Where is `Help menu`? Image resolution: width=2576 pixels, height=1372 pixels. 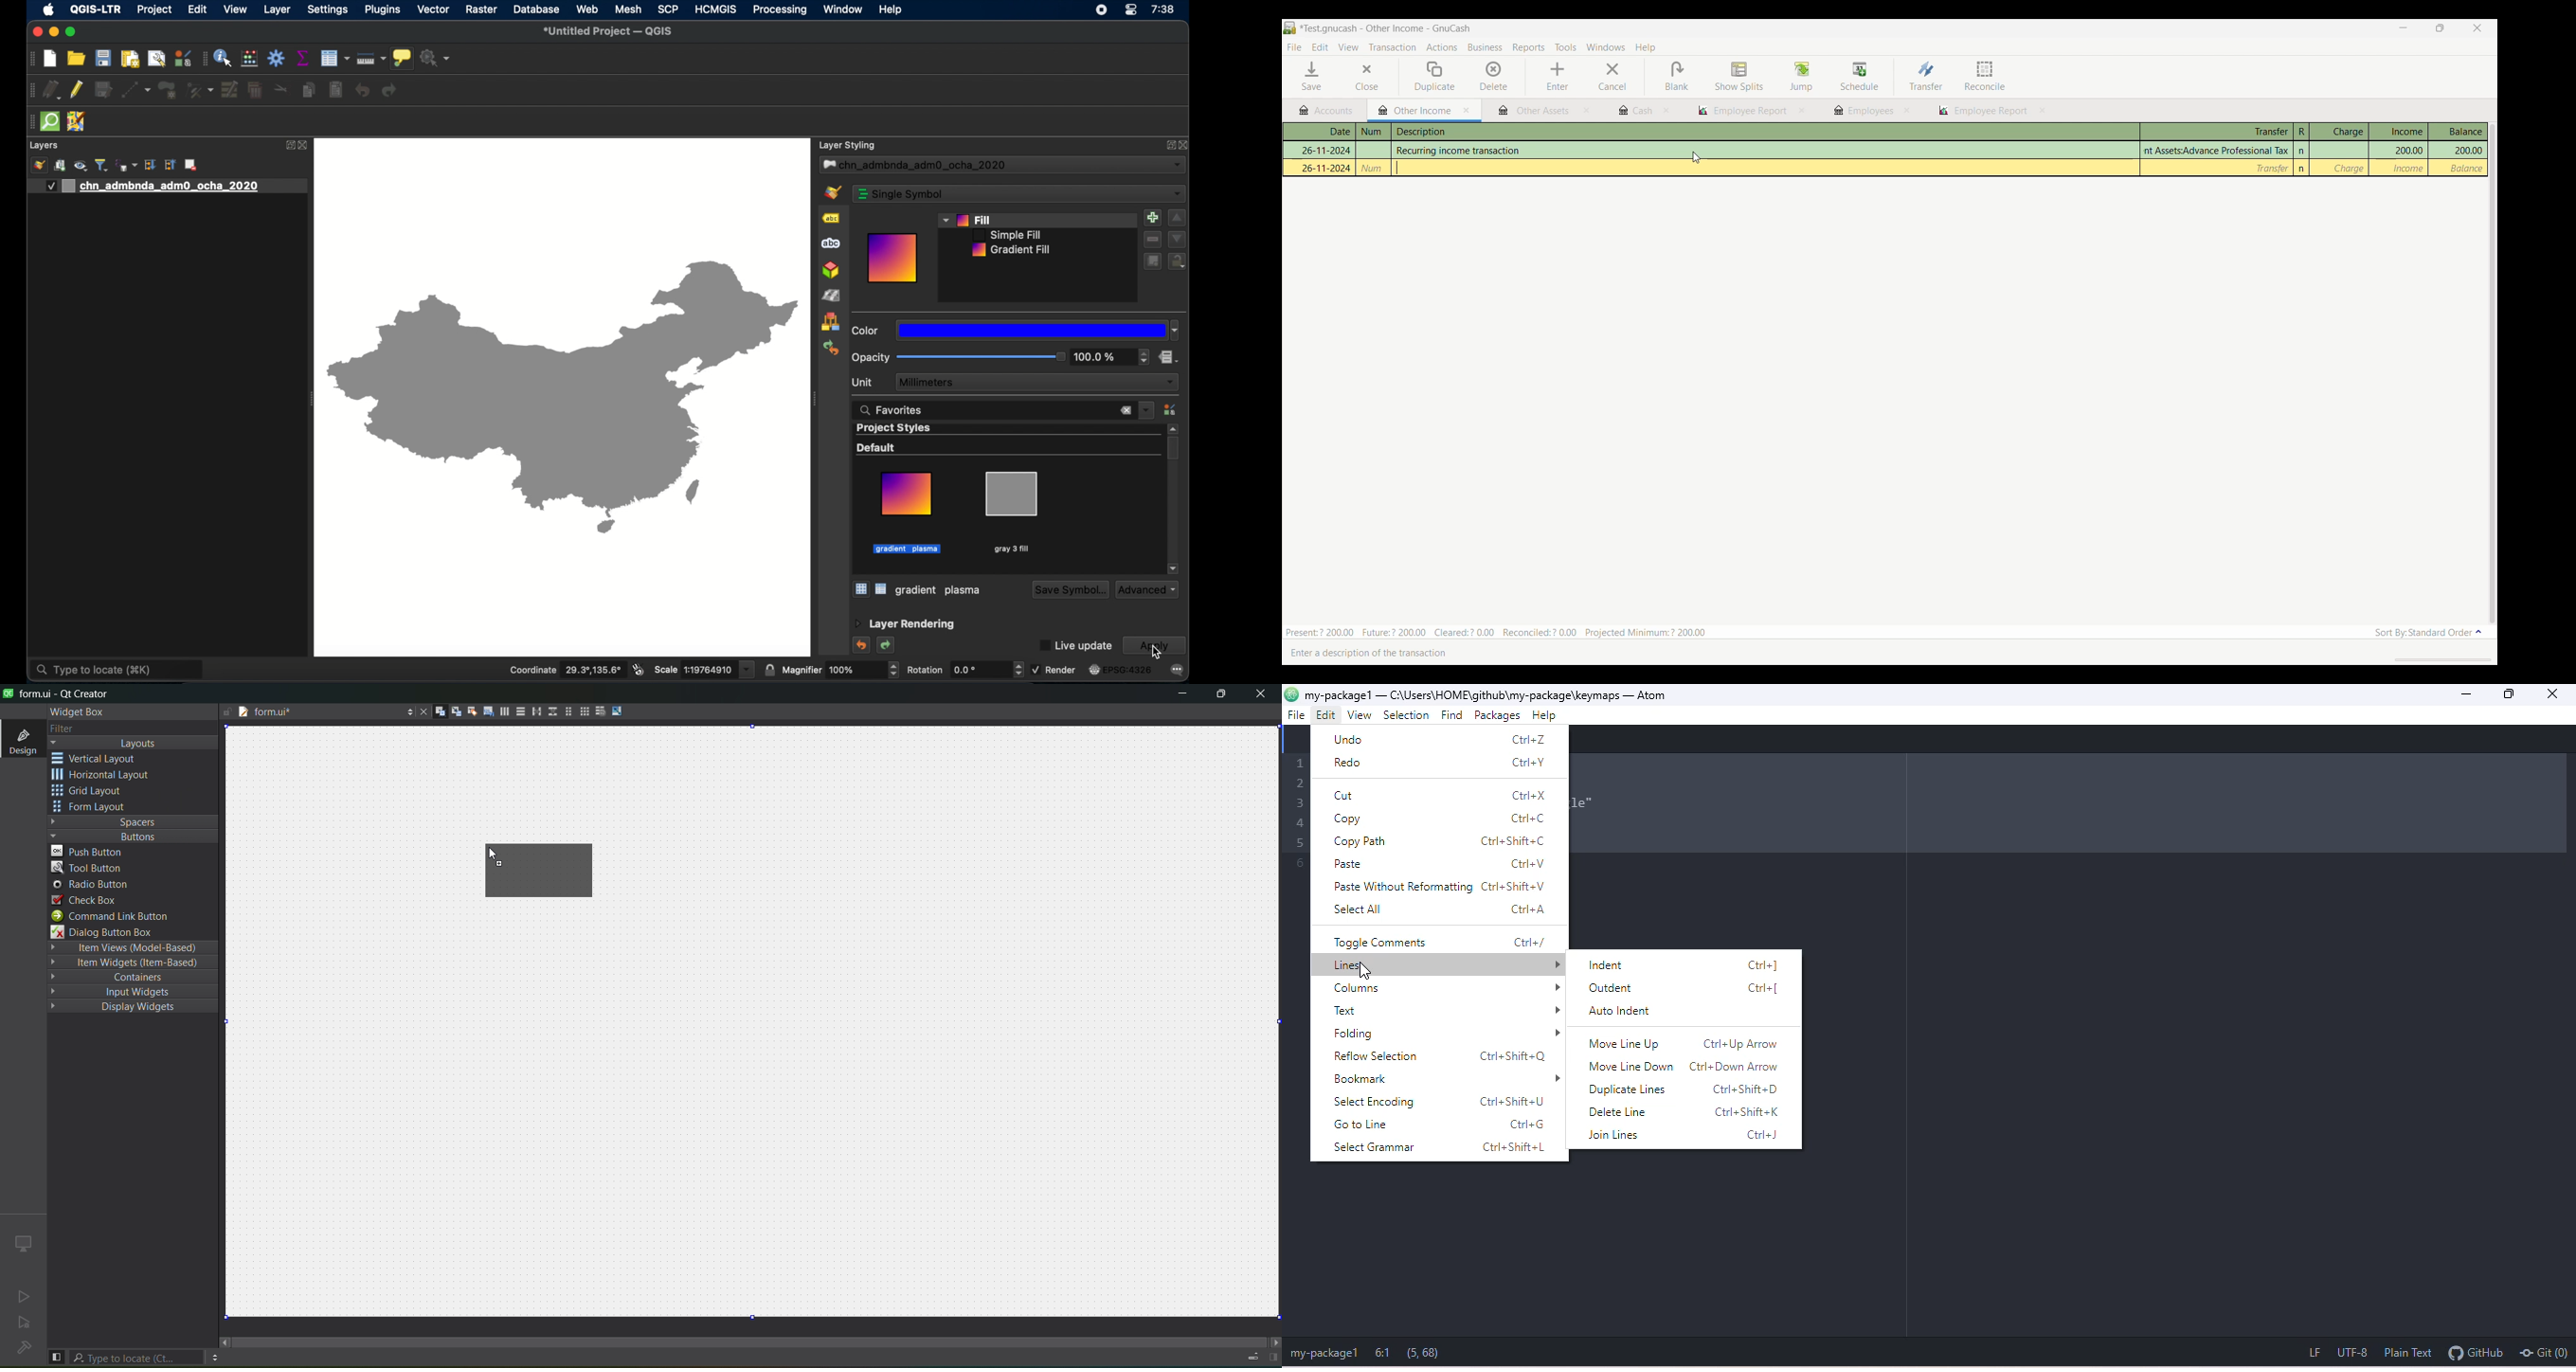
Help menu is located at coordinates (1646, 48).